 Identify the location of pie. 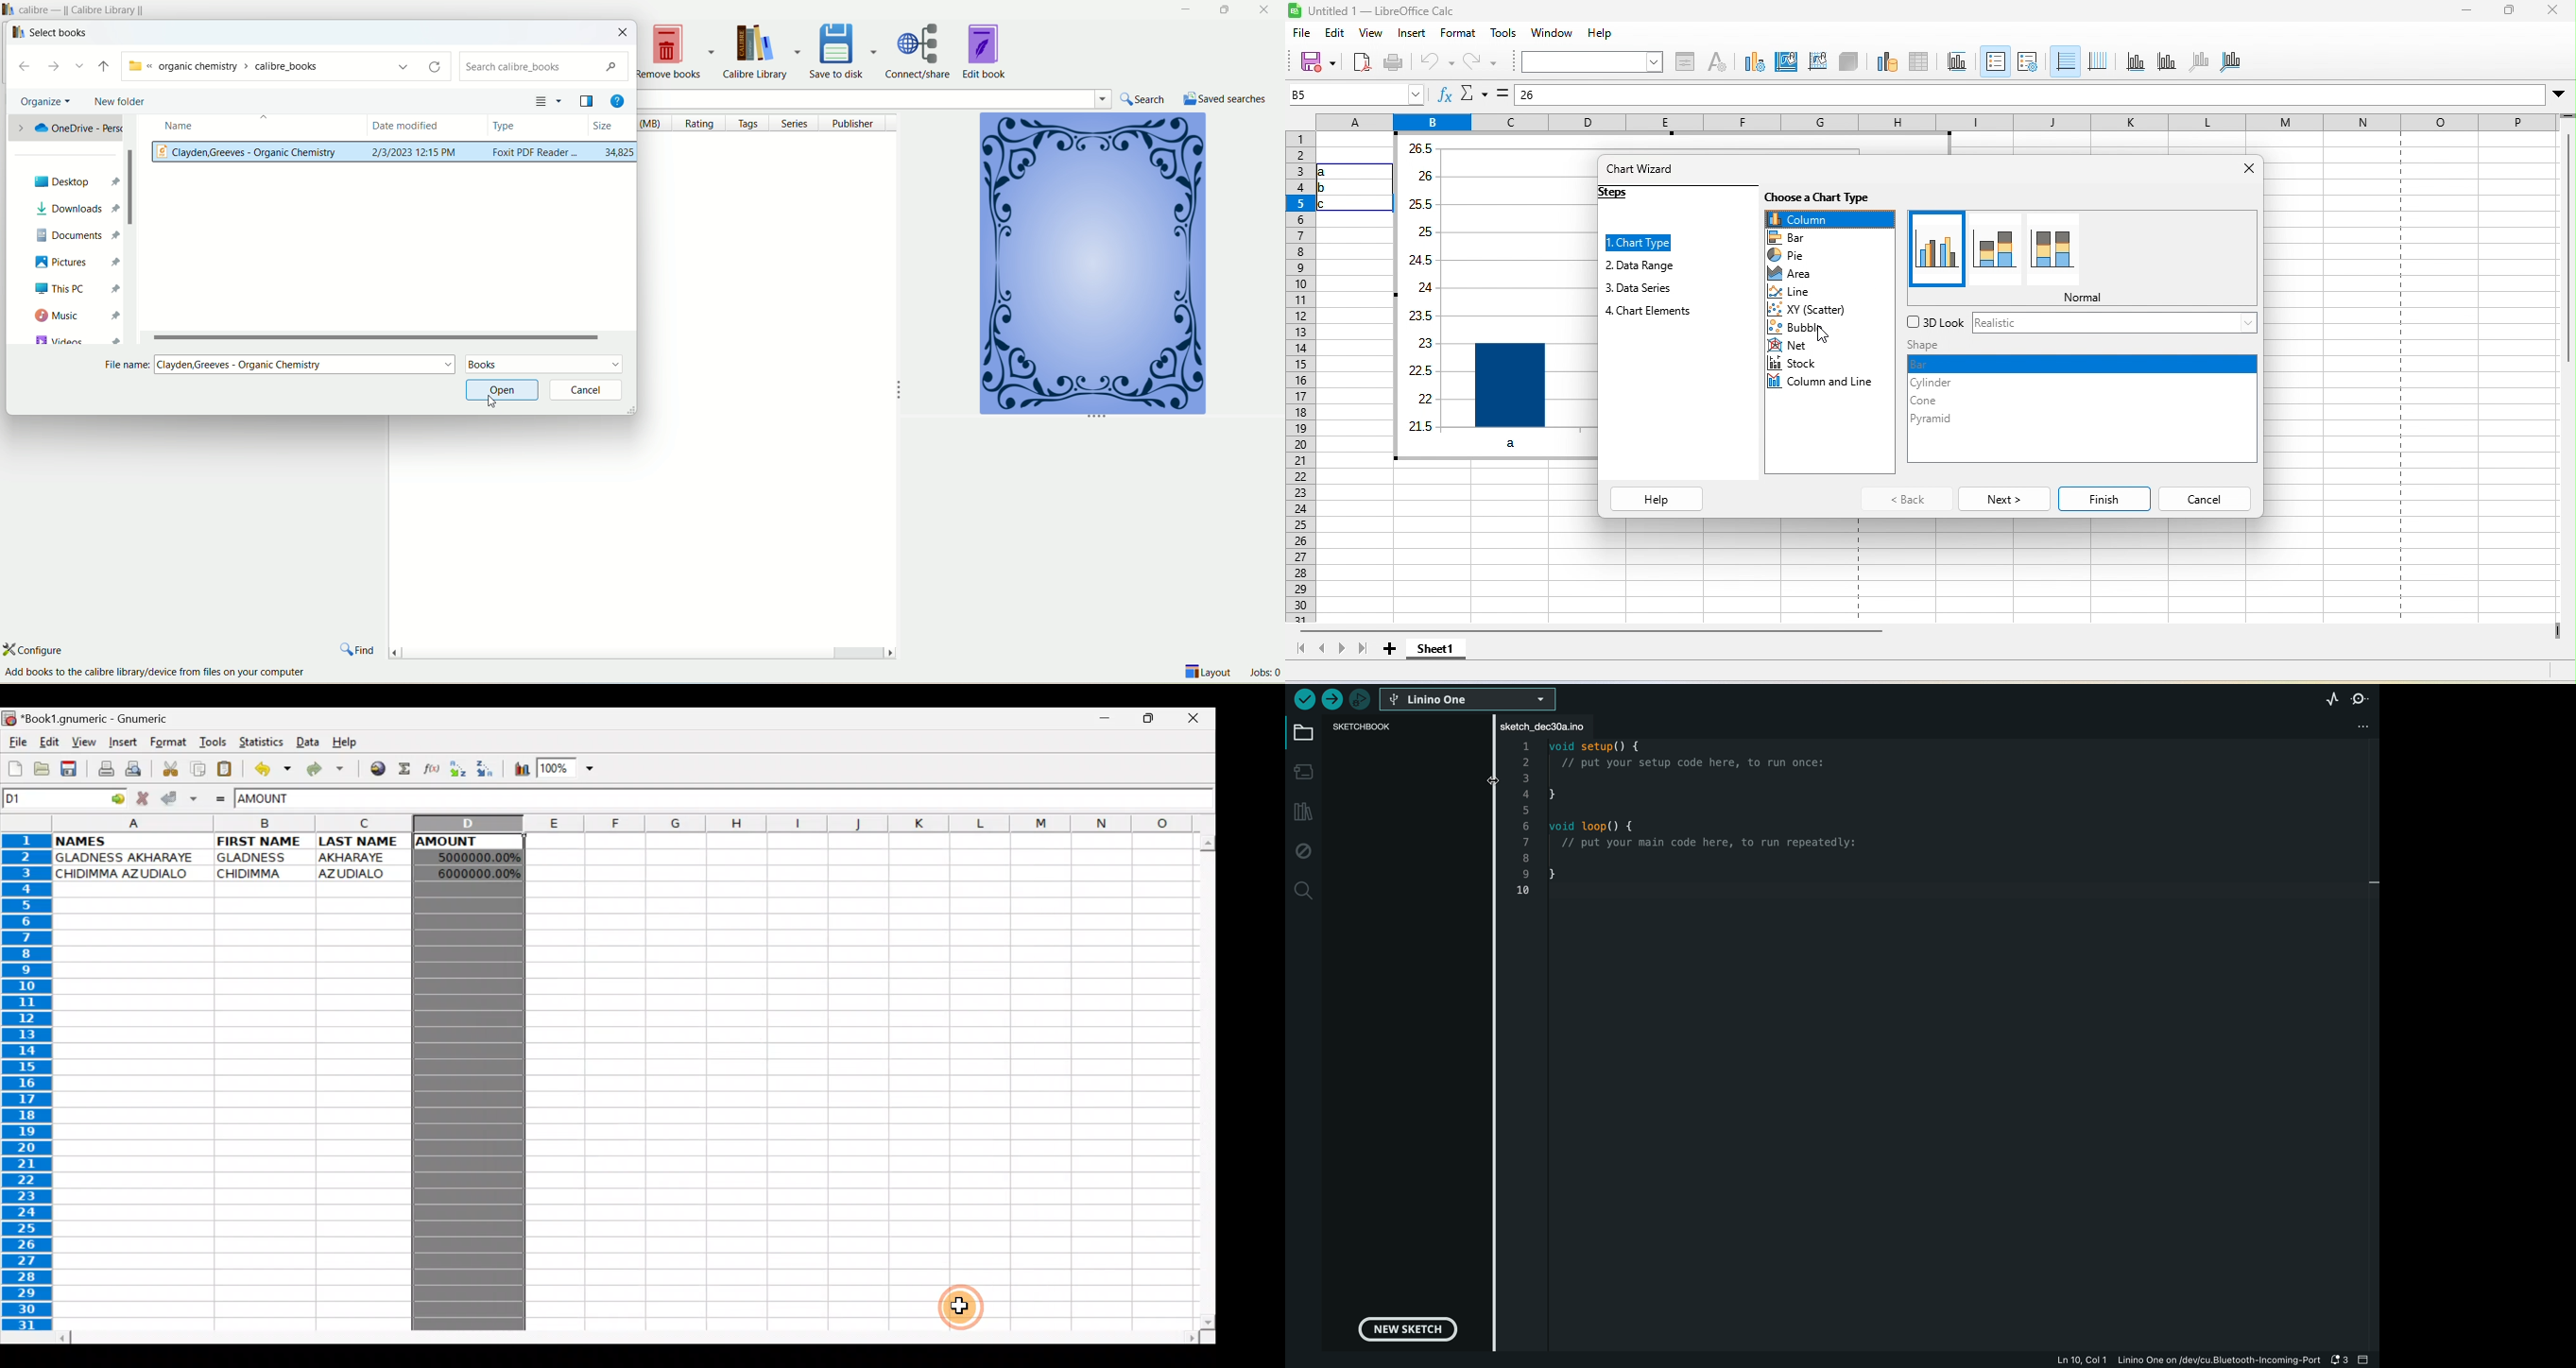
(1793, 256).